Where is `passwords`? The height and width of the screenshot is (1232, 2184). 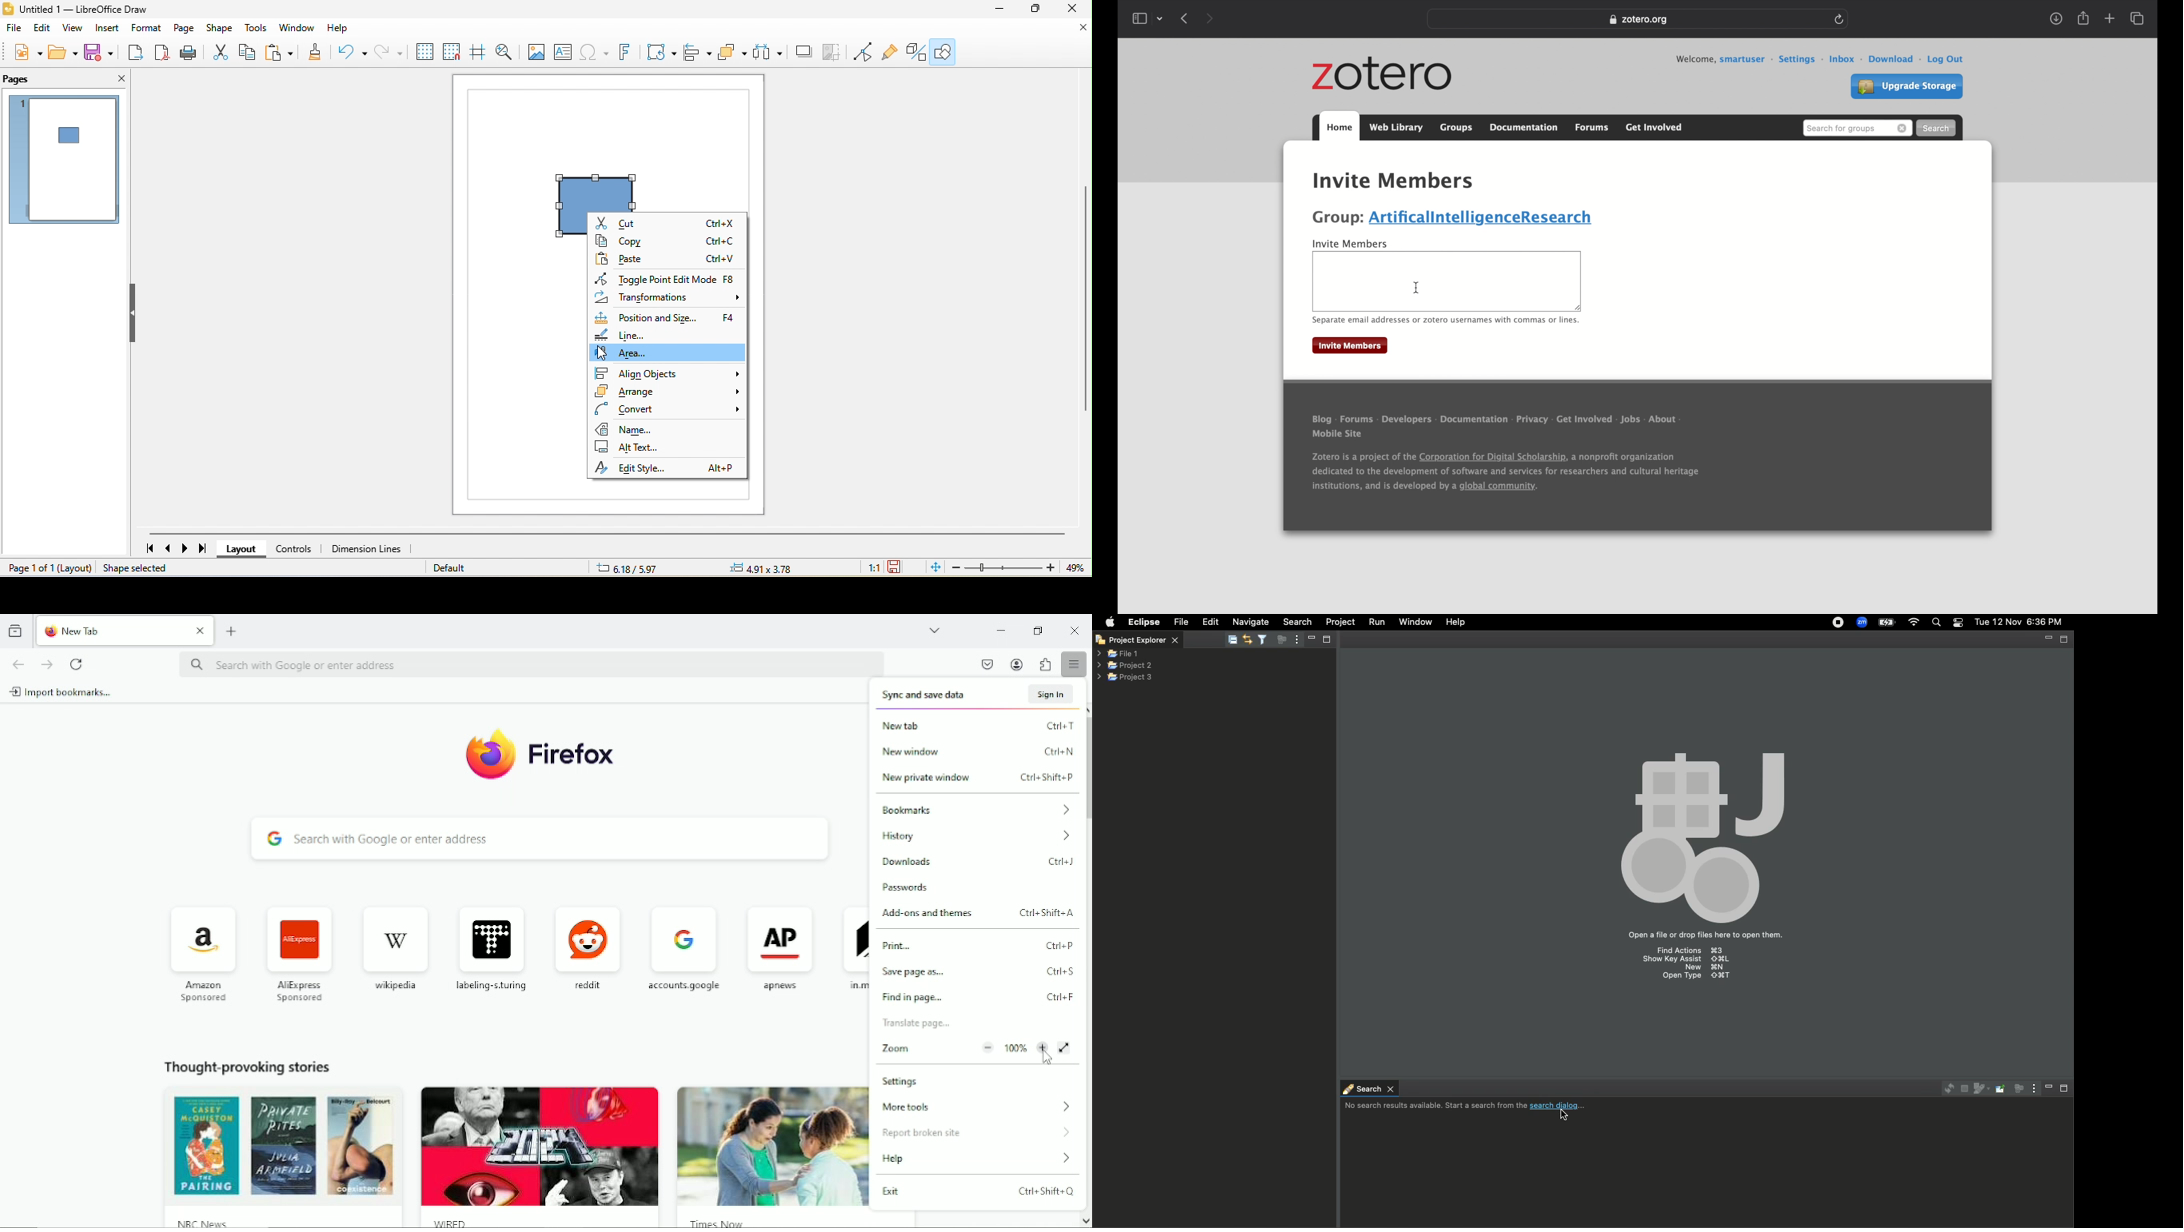 passwords is located at coordinates (905, 887).